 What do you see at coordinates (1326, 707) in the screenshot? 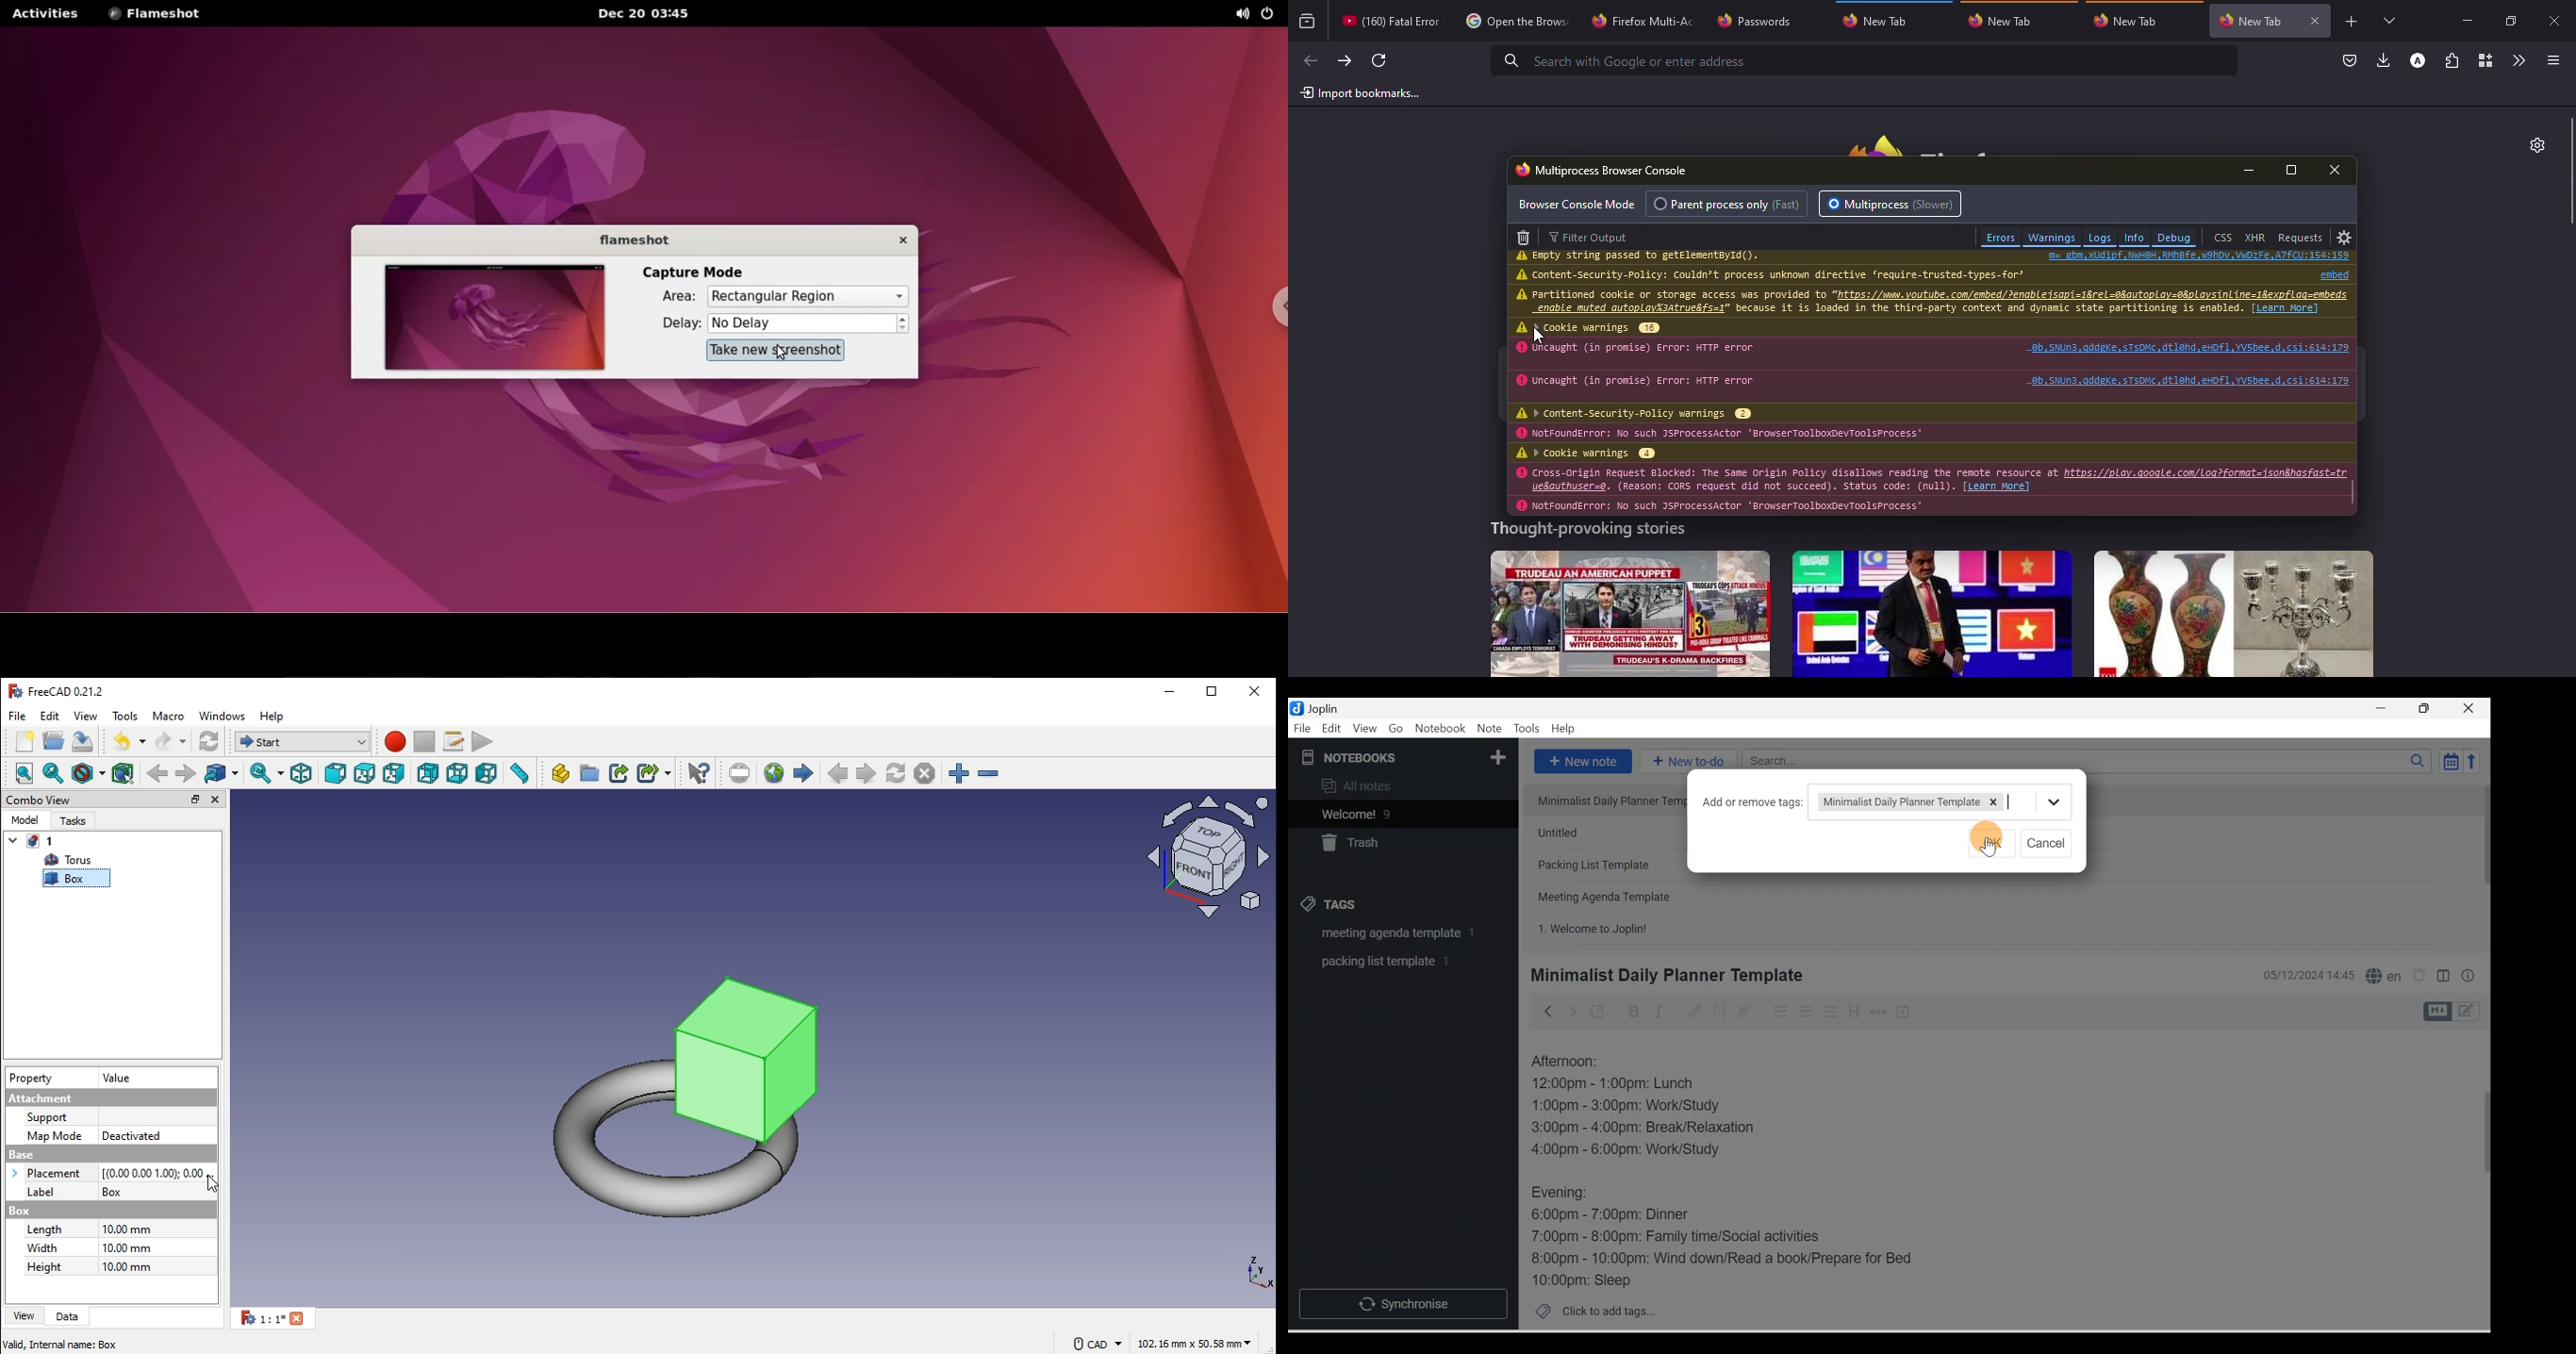
I see `Joplin` at bounding box center [1326, 707].